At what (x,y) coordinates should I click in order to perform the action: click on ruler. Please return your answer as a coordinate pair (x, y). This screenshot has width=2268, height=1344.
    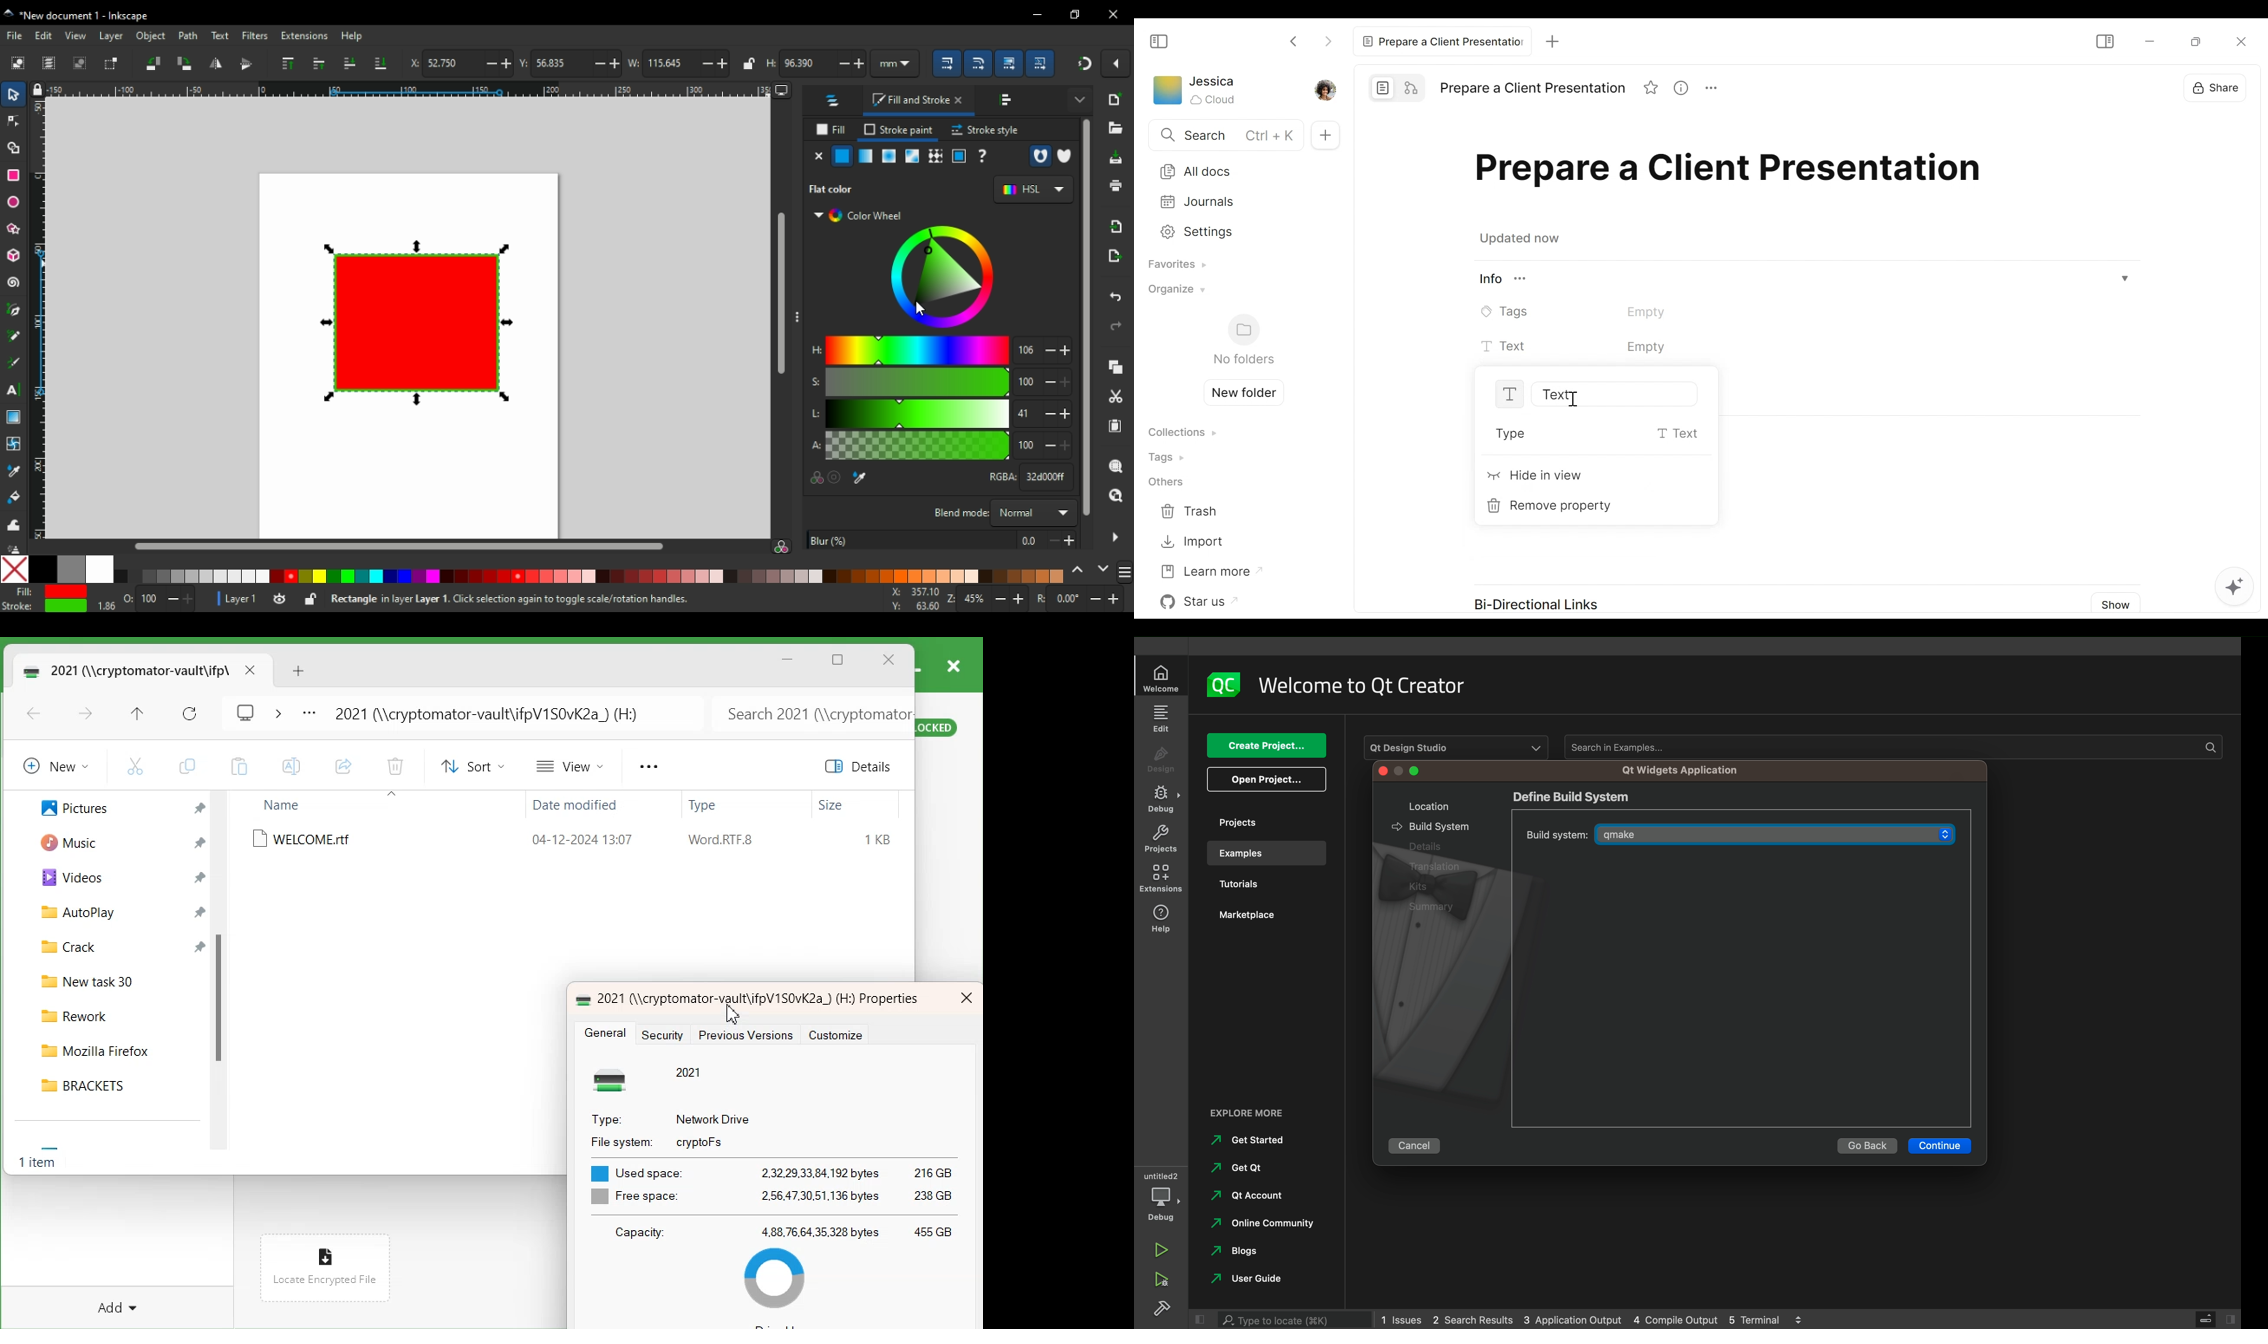
    Looking at the image, I should click on (37, 318).